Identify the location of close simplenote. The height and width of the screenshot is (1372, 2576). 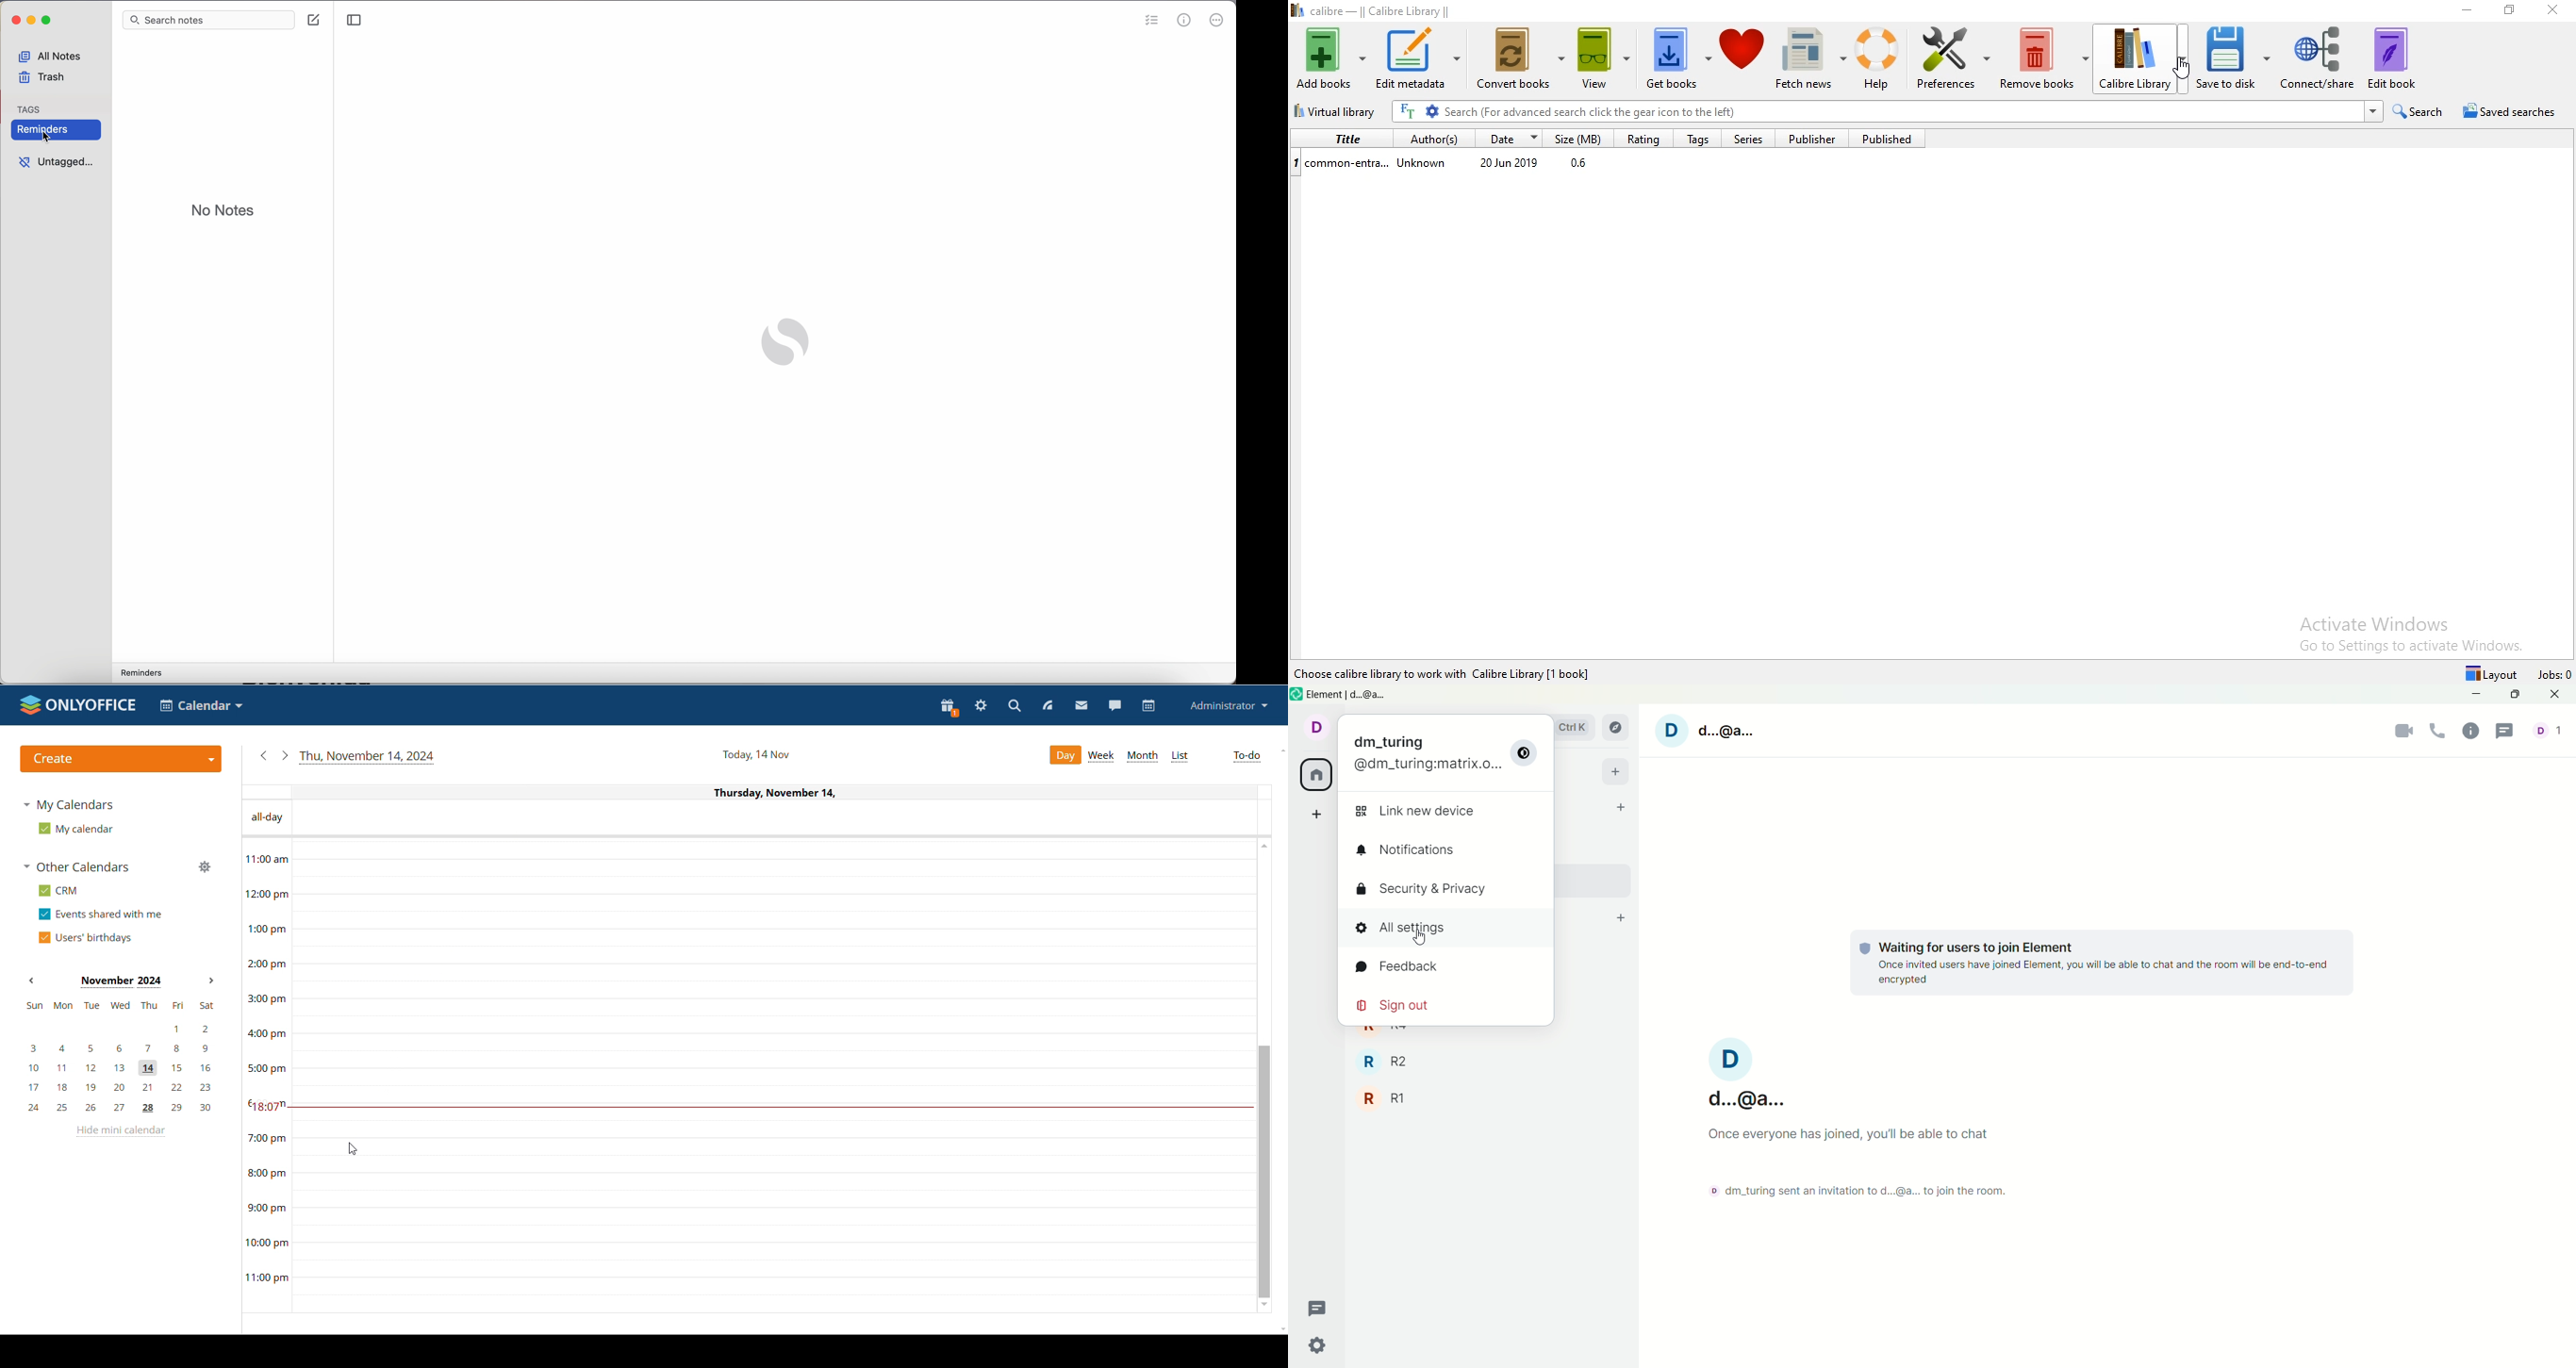
(15, 21).